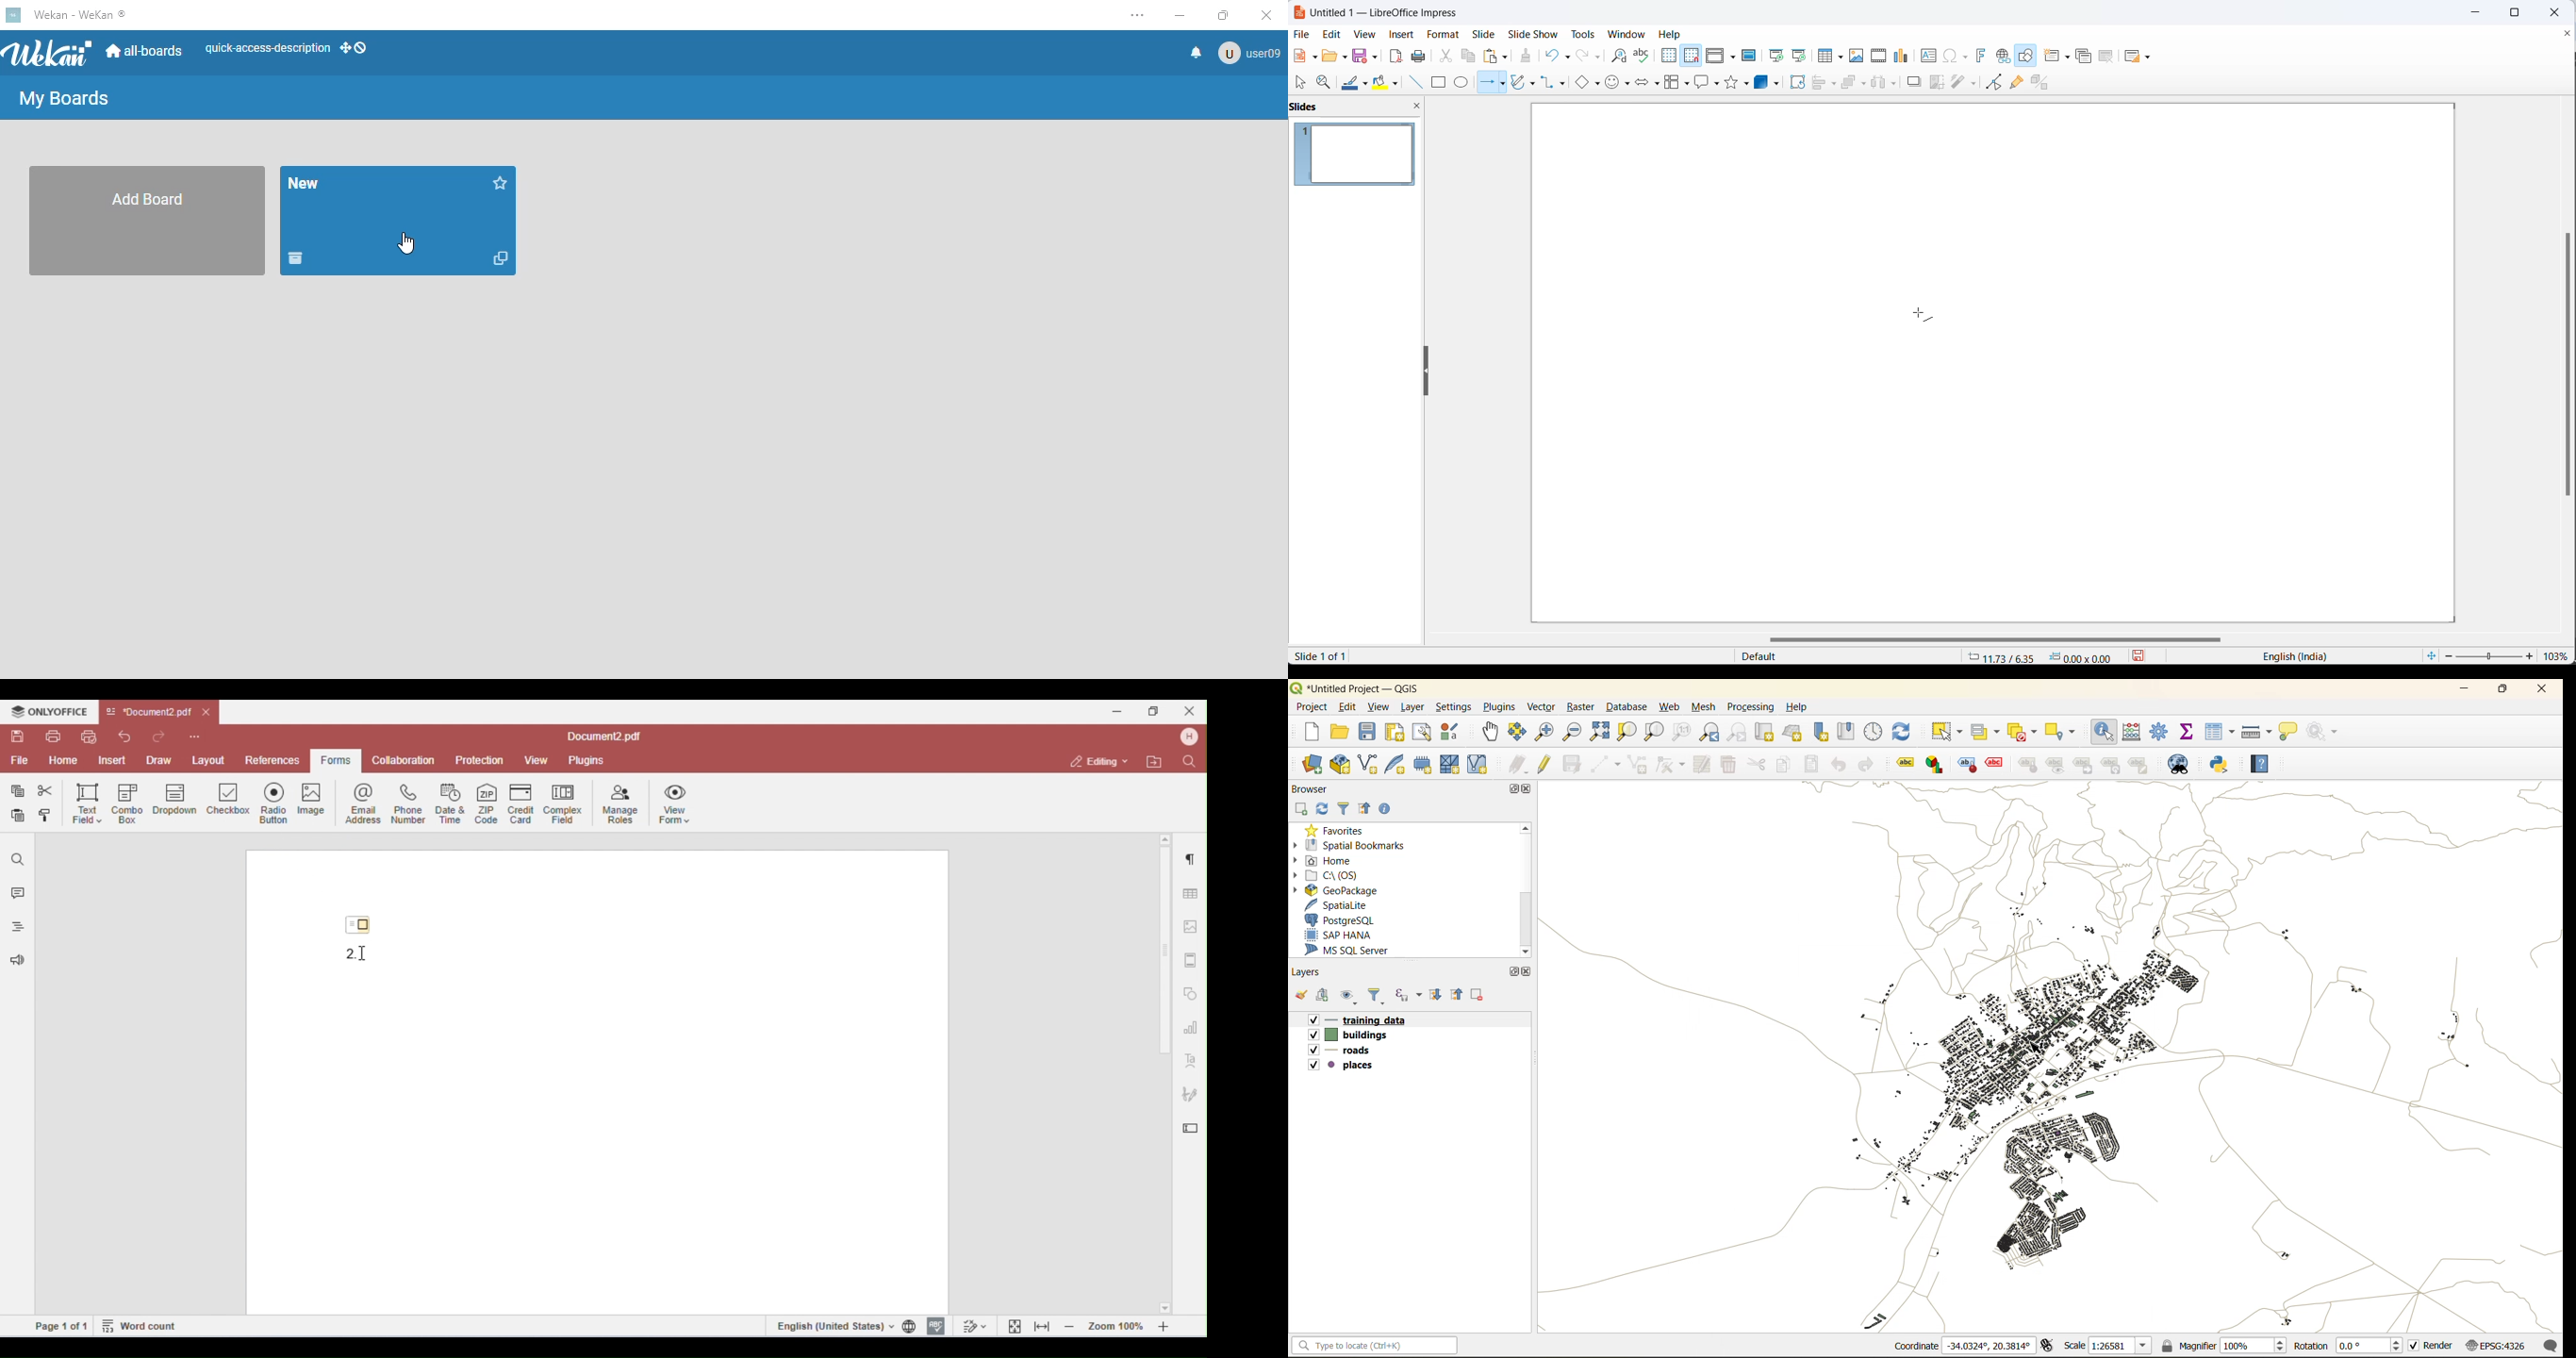 Image resolution: width=2576 pixels, height=1372 pixels. What do you see at coordinates (1477, 765) in the screenshot?
I see `new virtual layer` at bounding box center [1477, 765].